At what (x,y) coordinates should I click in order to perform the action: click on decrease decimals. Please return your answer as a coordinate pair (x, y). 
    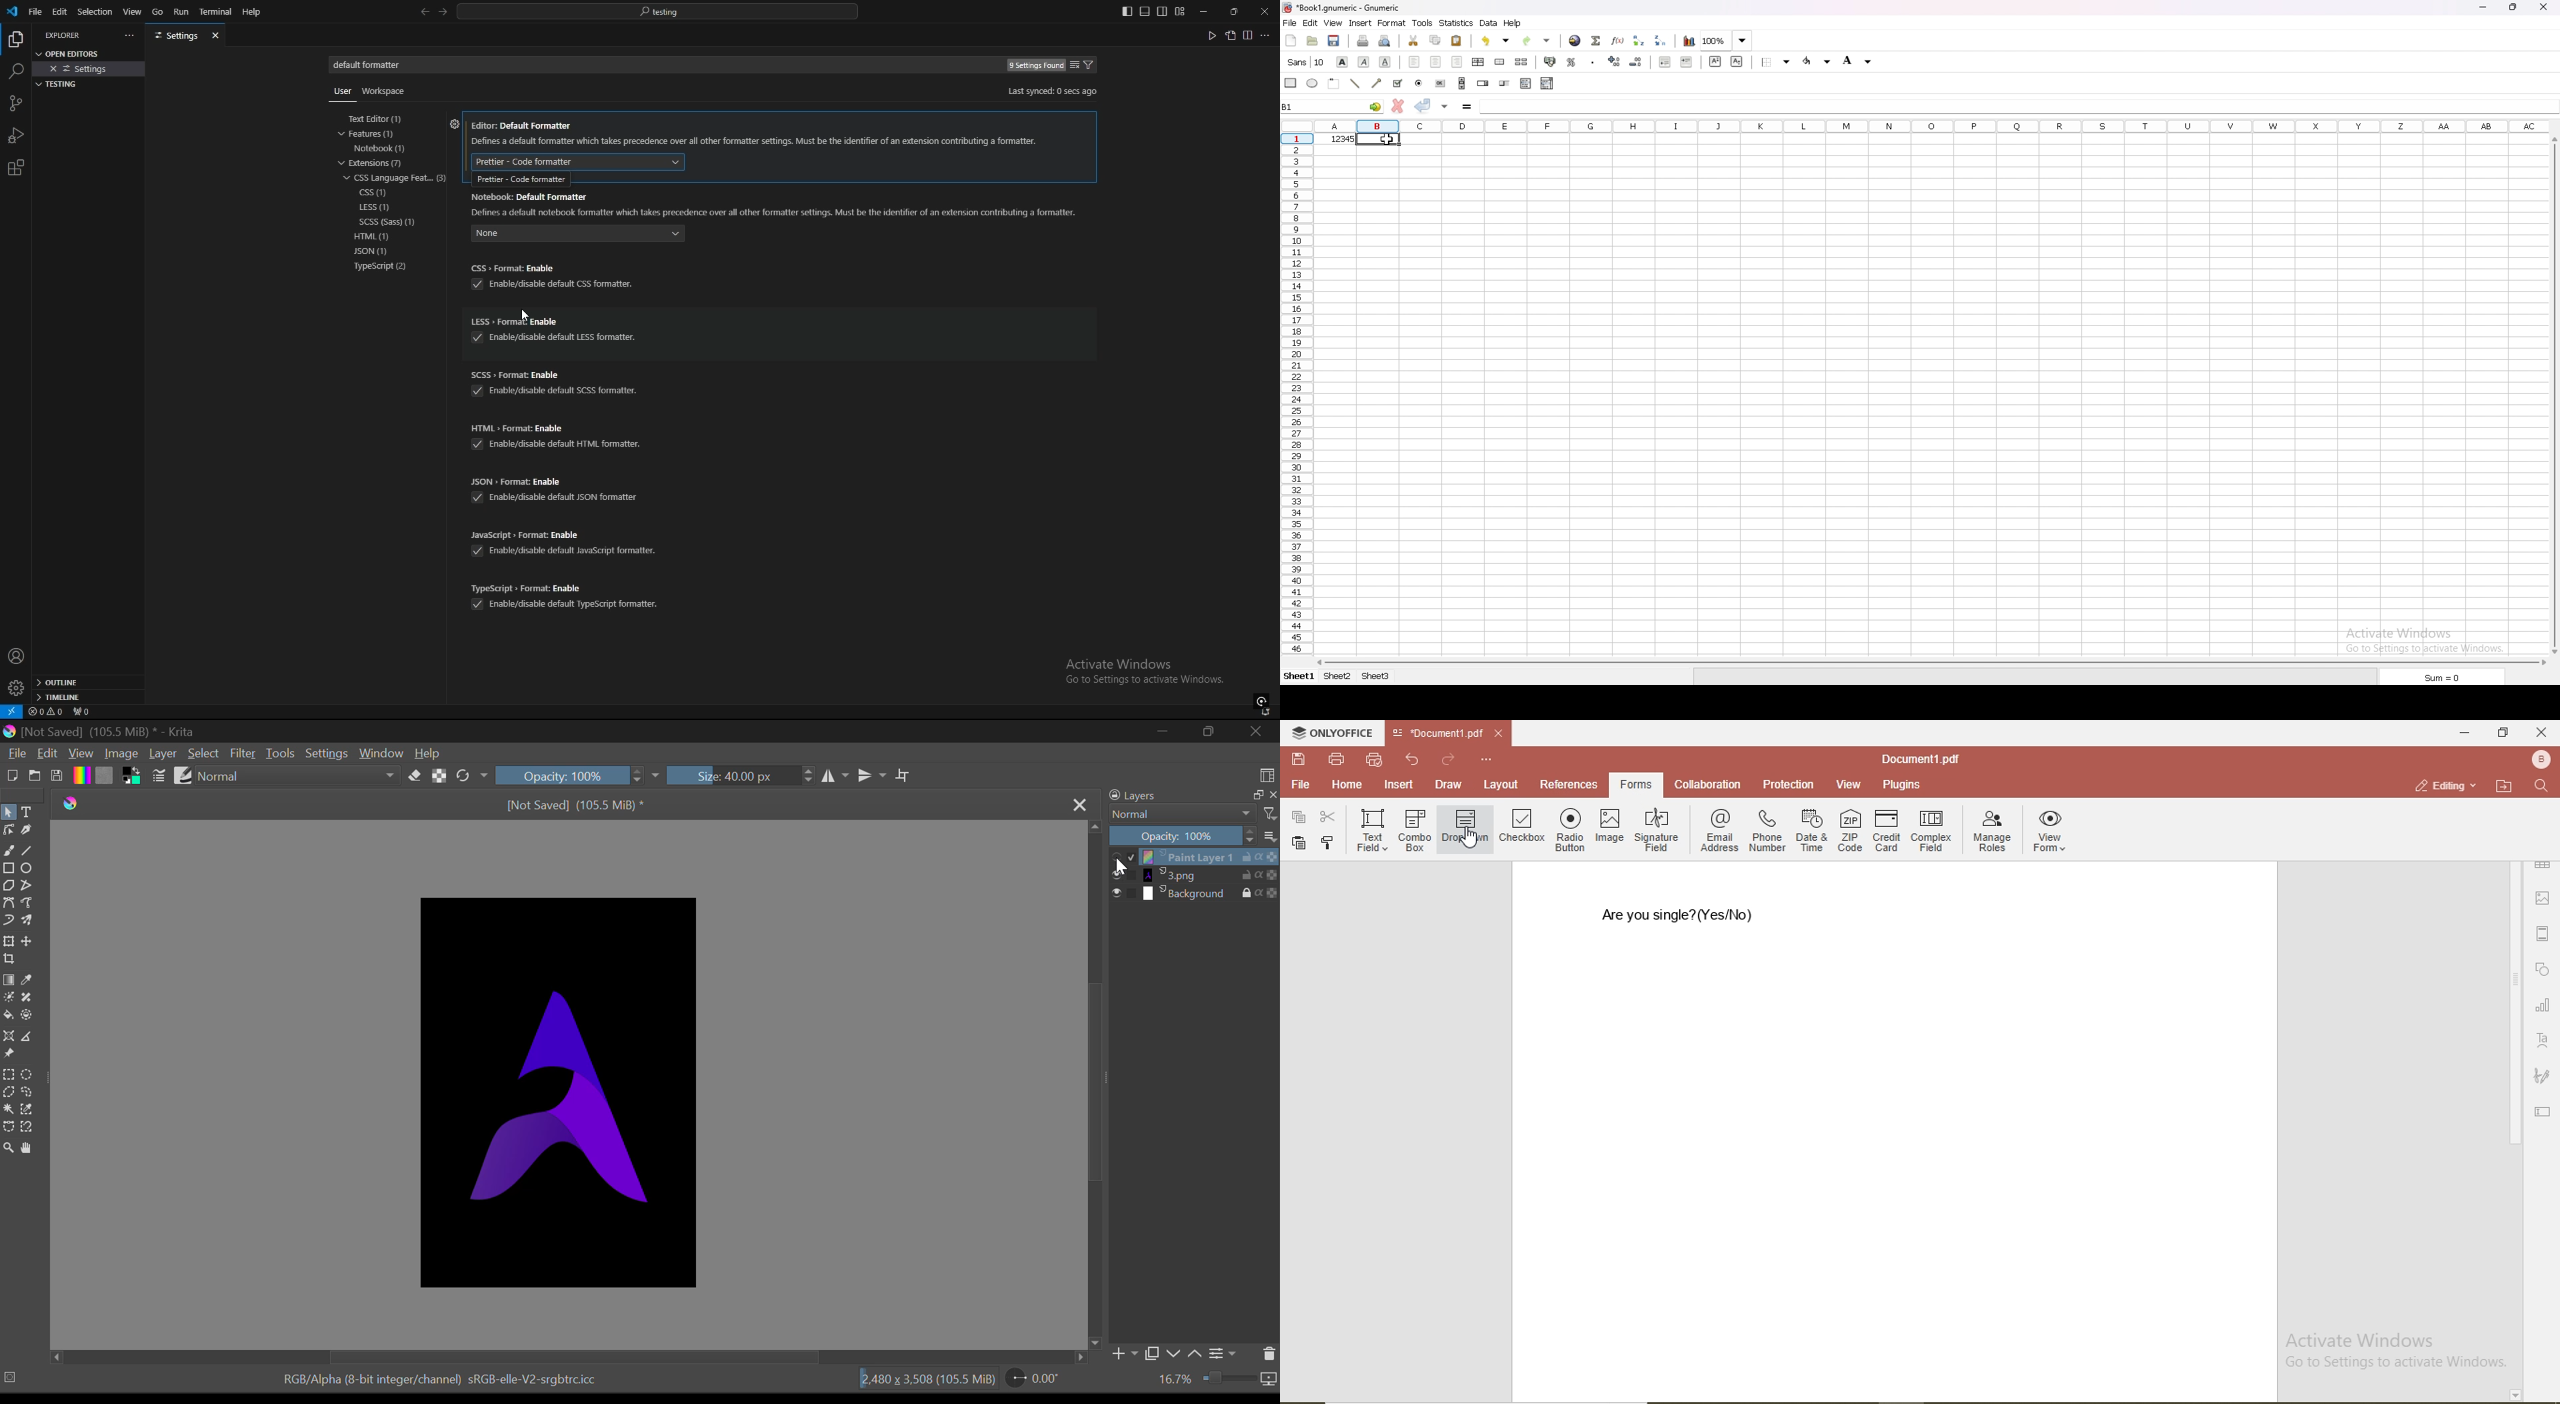
    Looking at the image, I should click on (1636, 62).